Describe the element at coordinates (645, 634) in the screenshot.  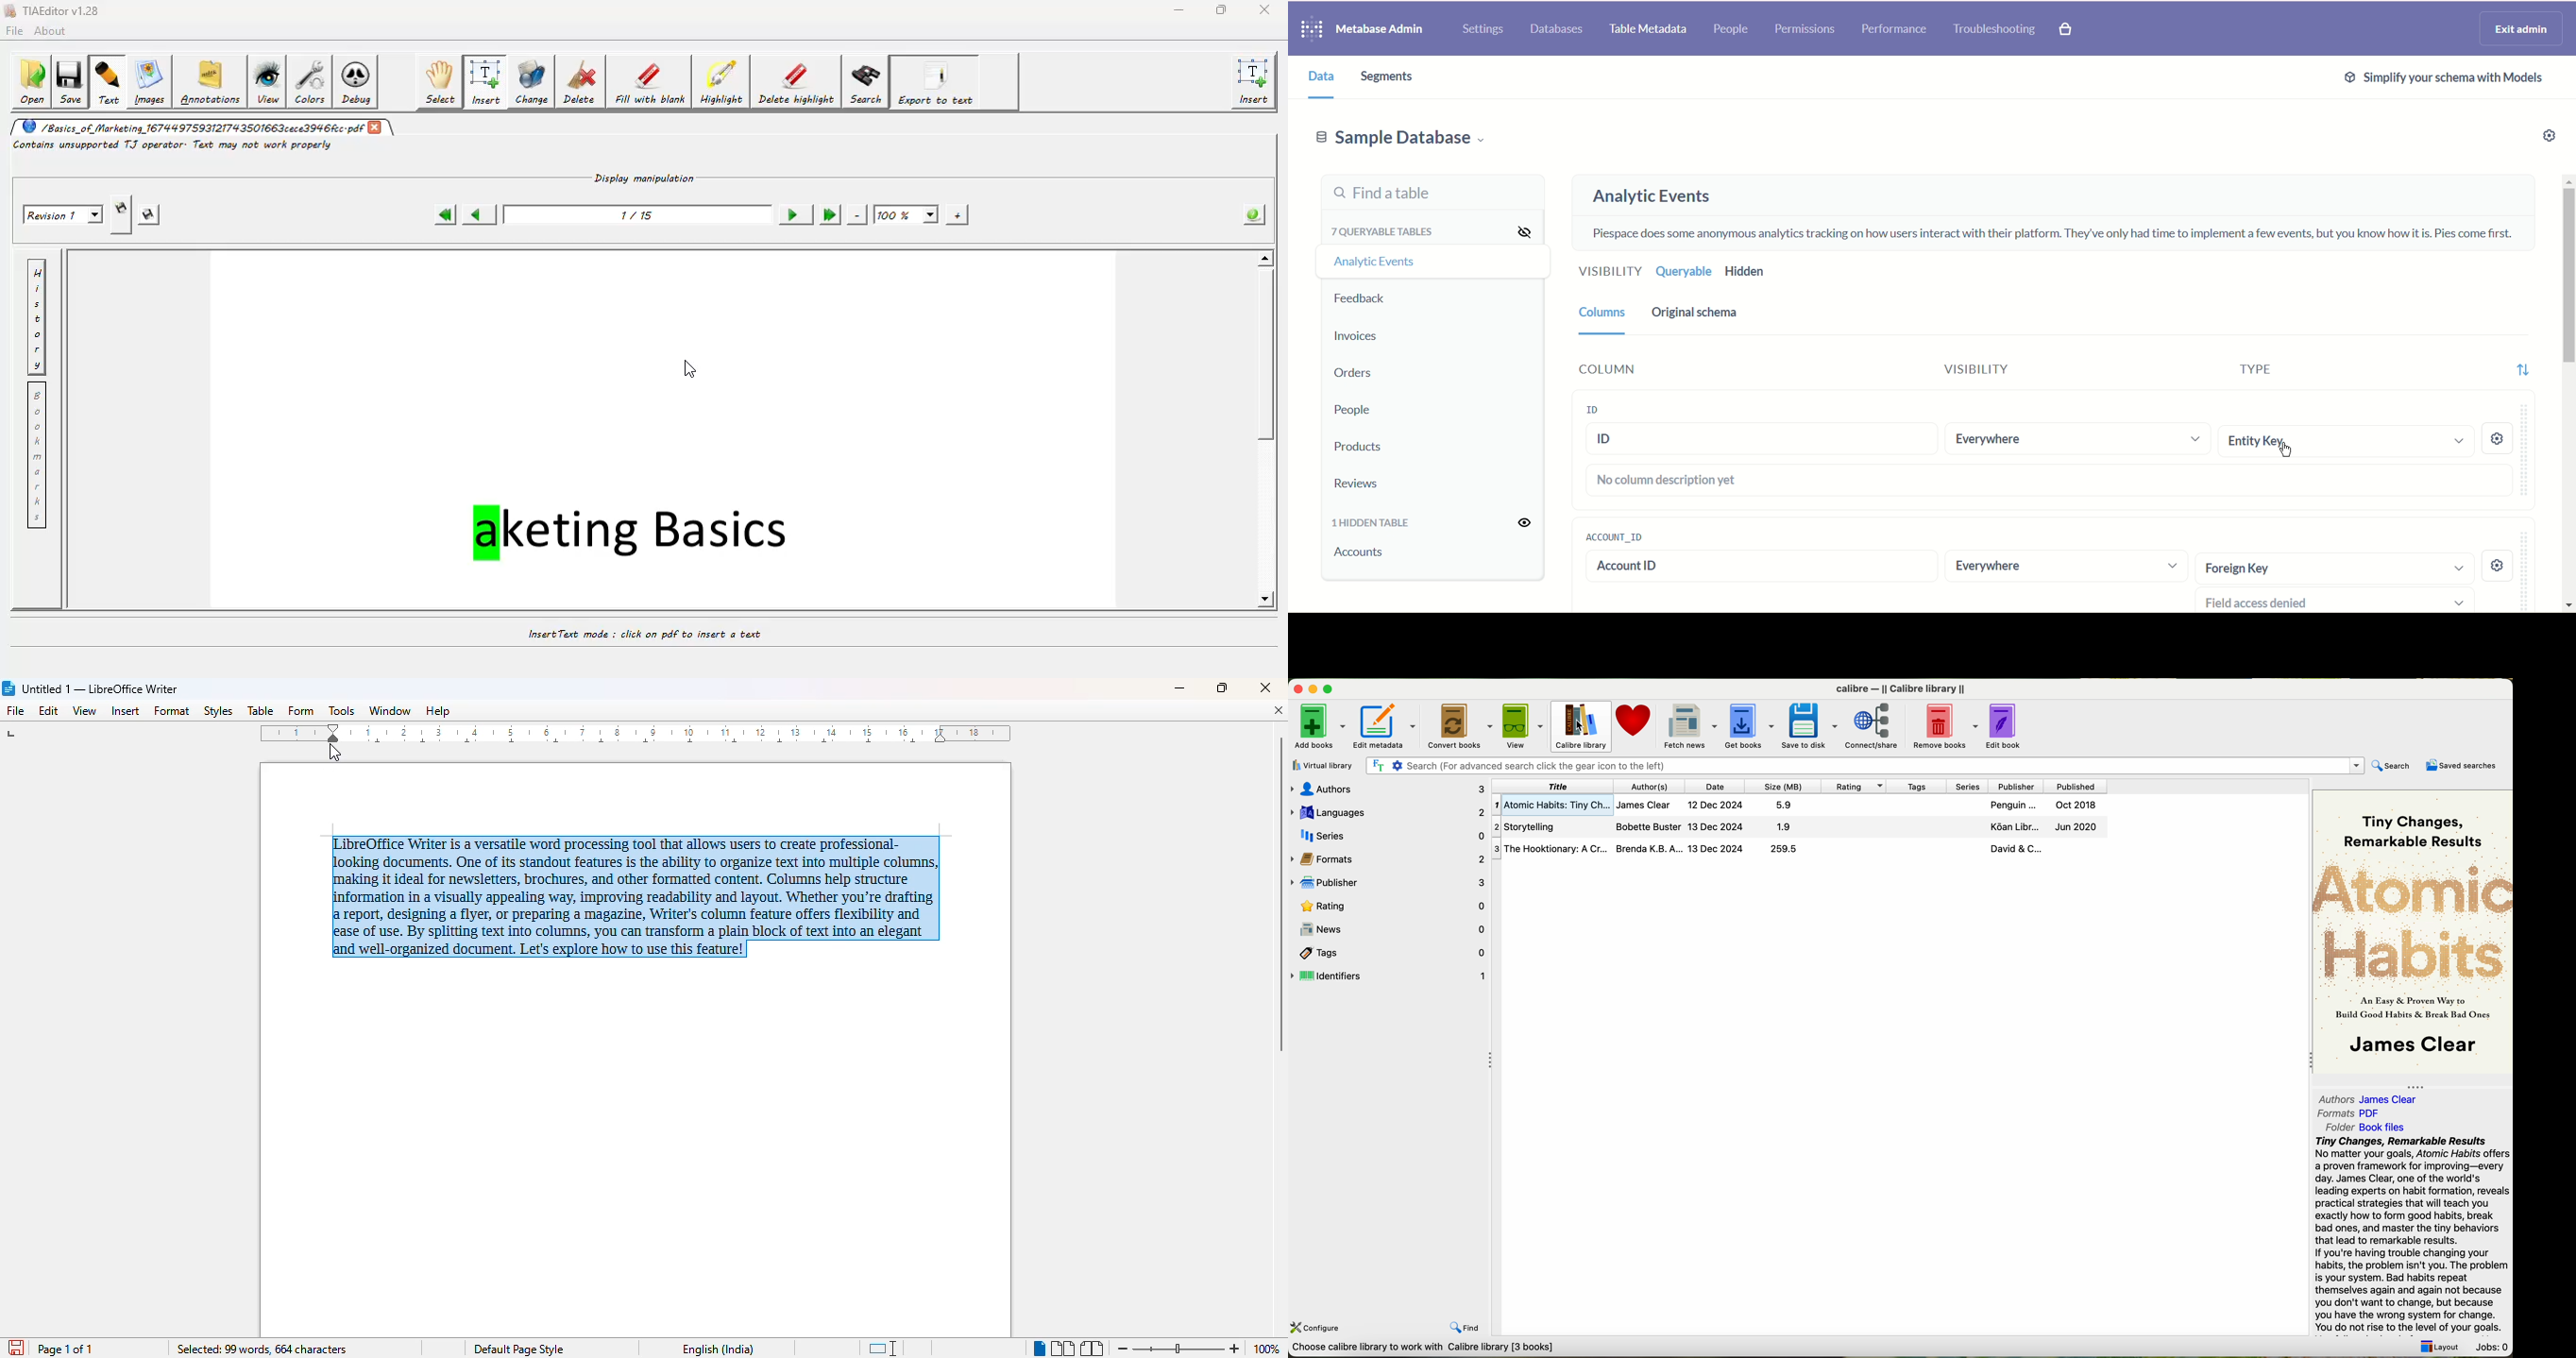
I see `Insert Text mode : click on pdf to insert a text` at that location.